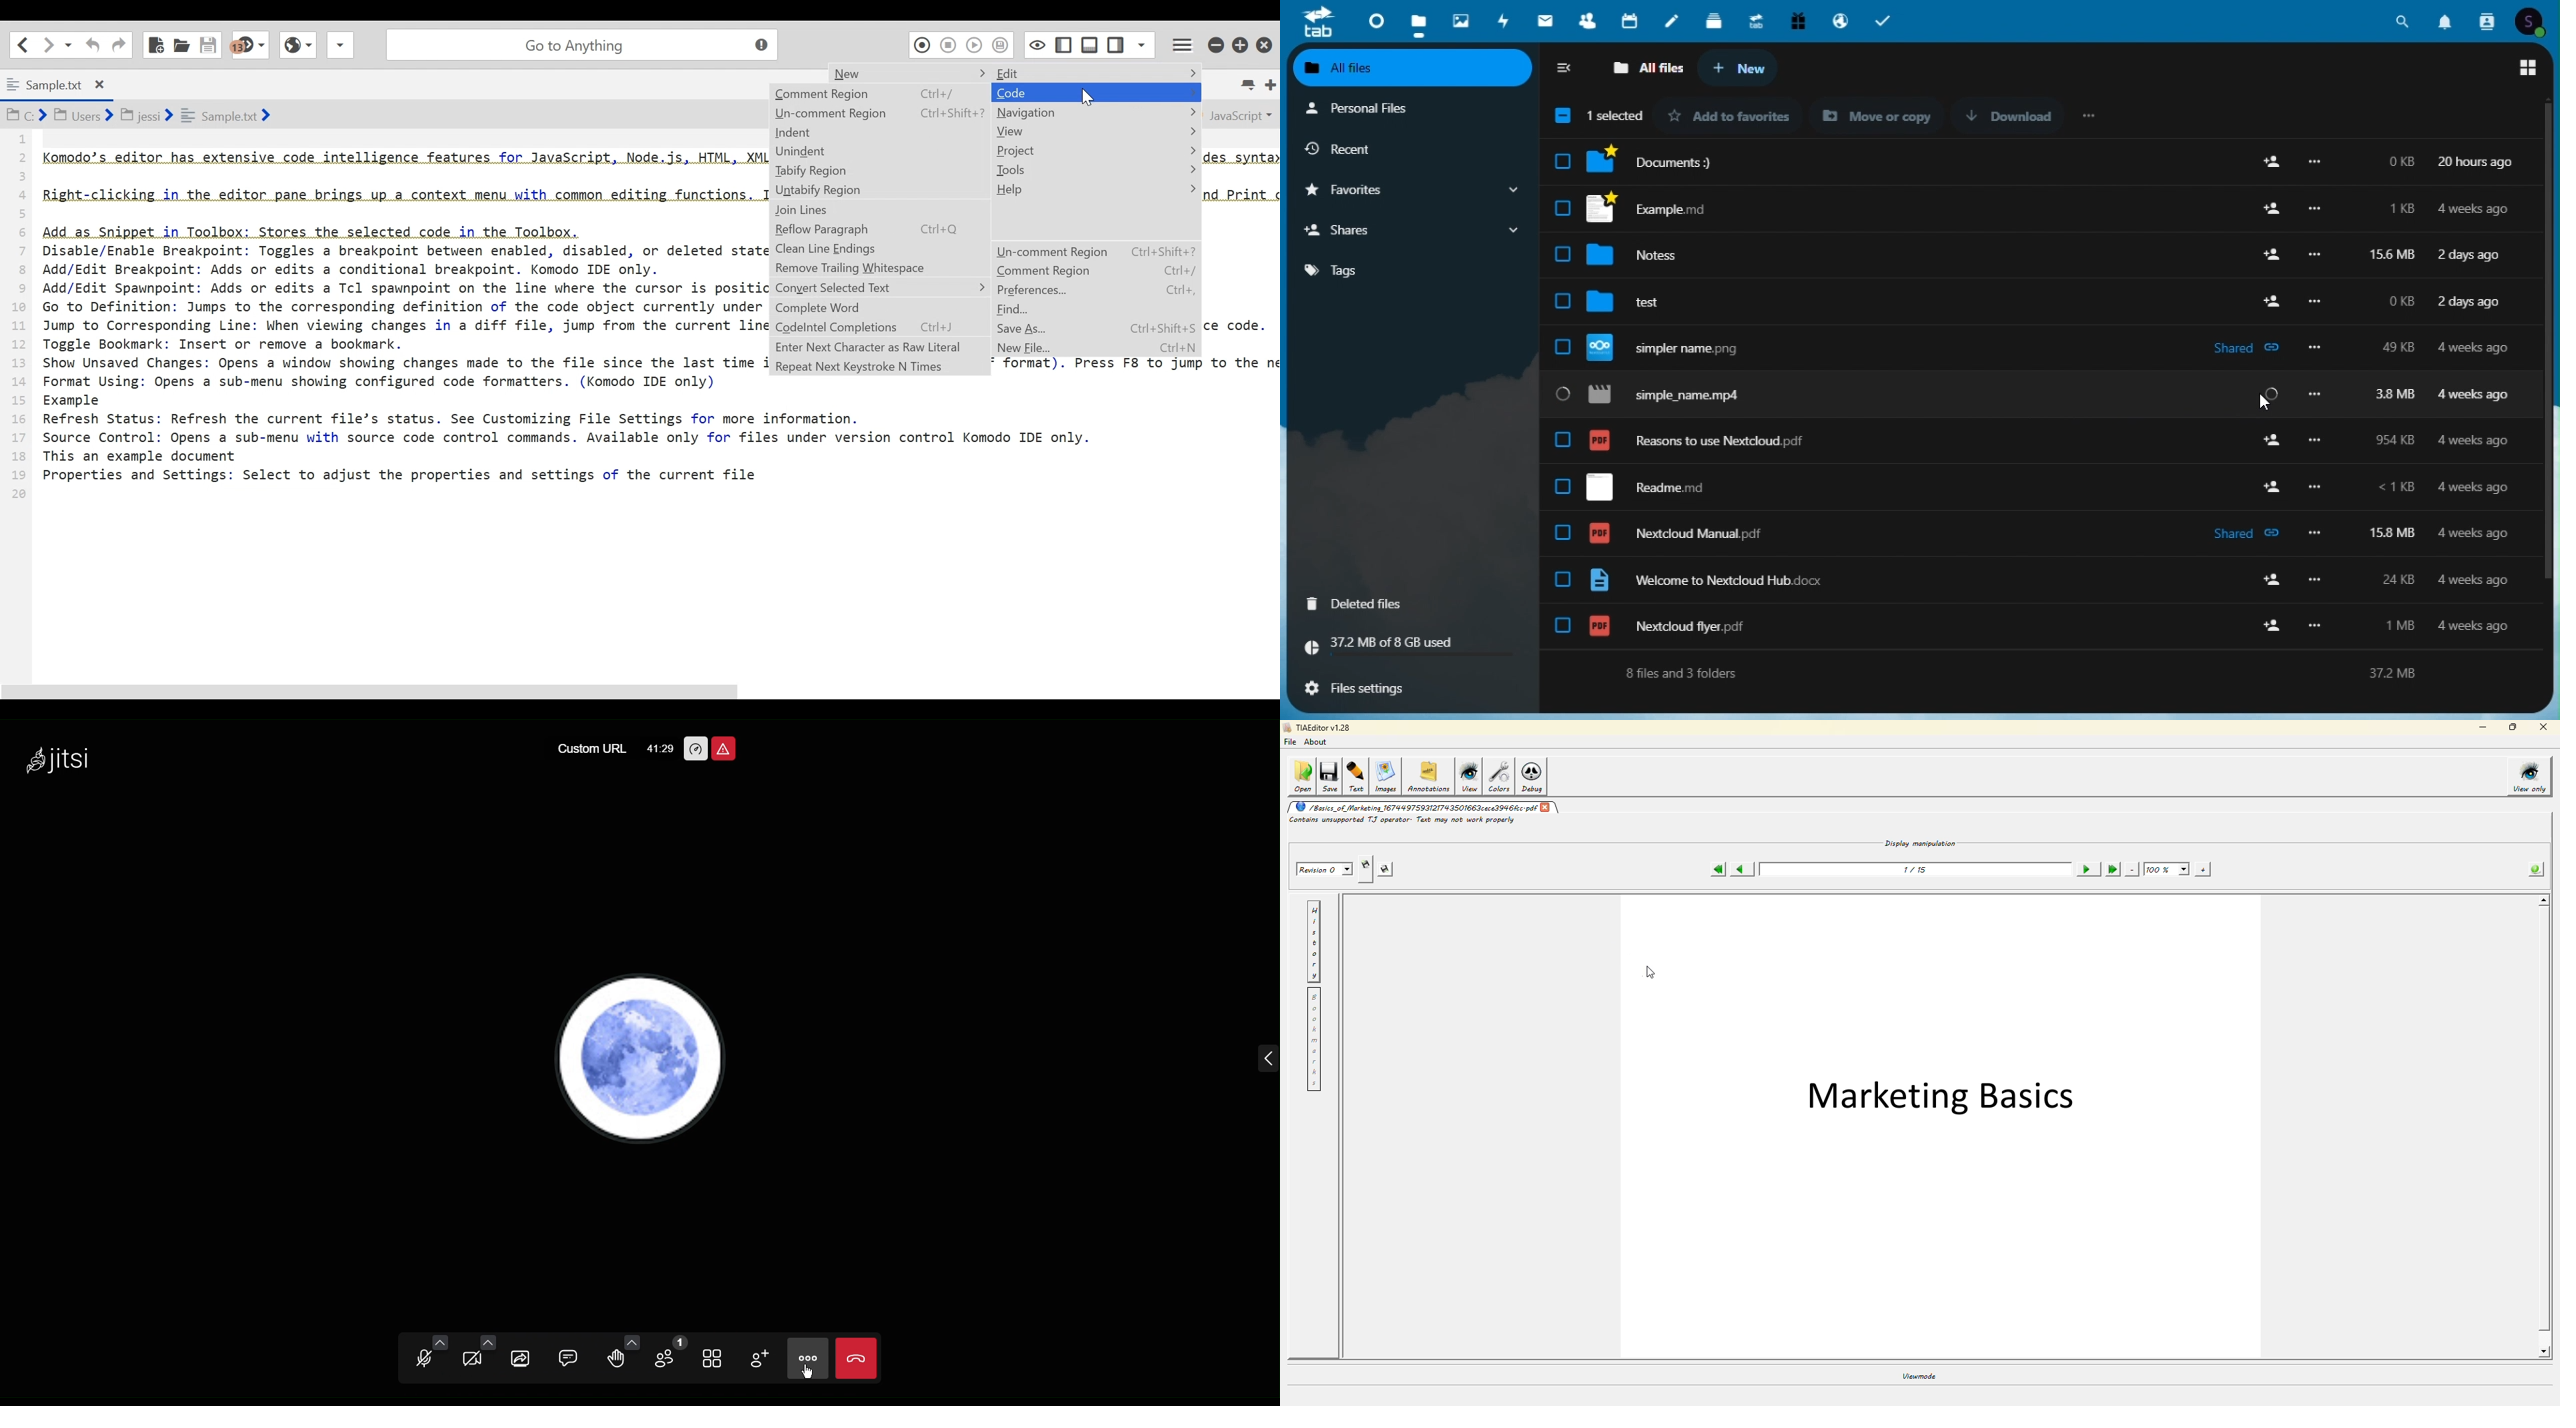 Image resolution: width=2576 pixels, height=1428 pixels. Describe the element at coordinates (1649, 115) in the screenshot. I see `name` at that location.